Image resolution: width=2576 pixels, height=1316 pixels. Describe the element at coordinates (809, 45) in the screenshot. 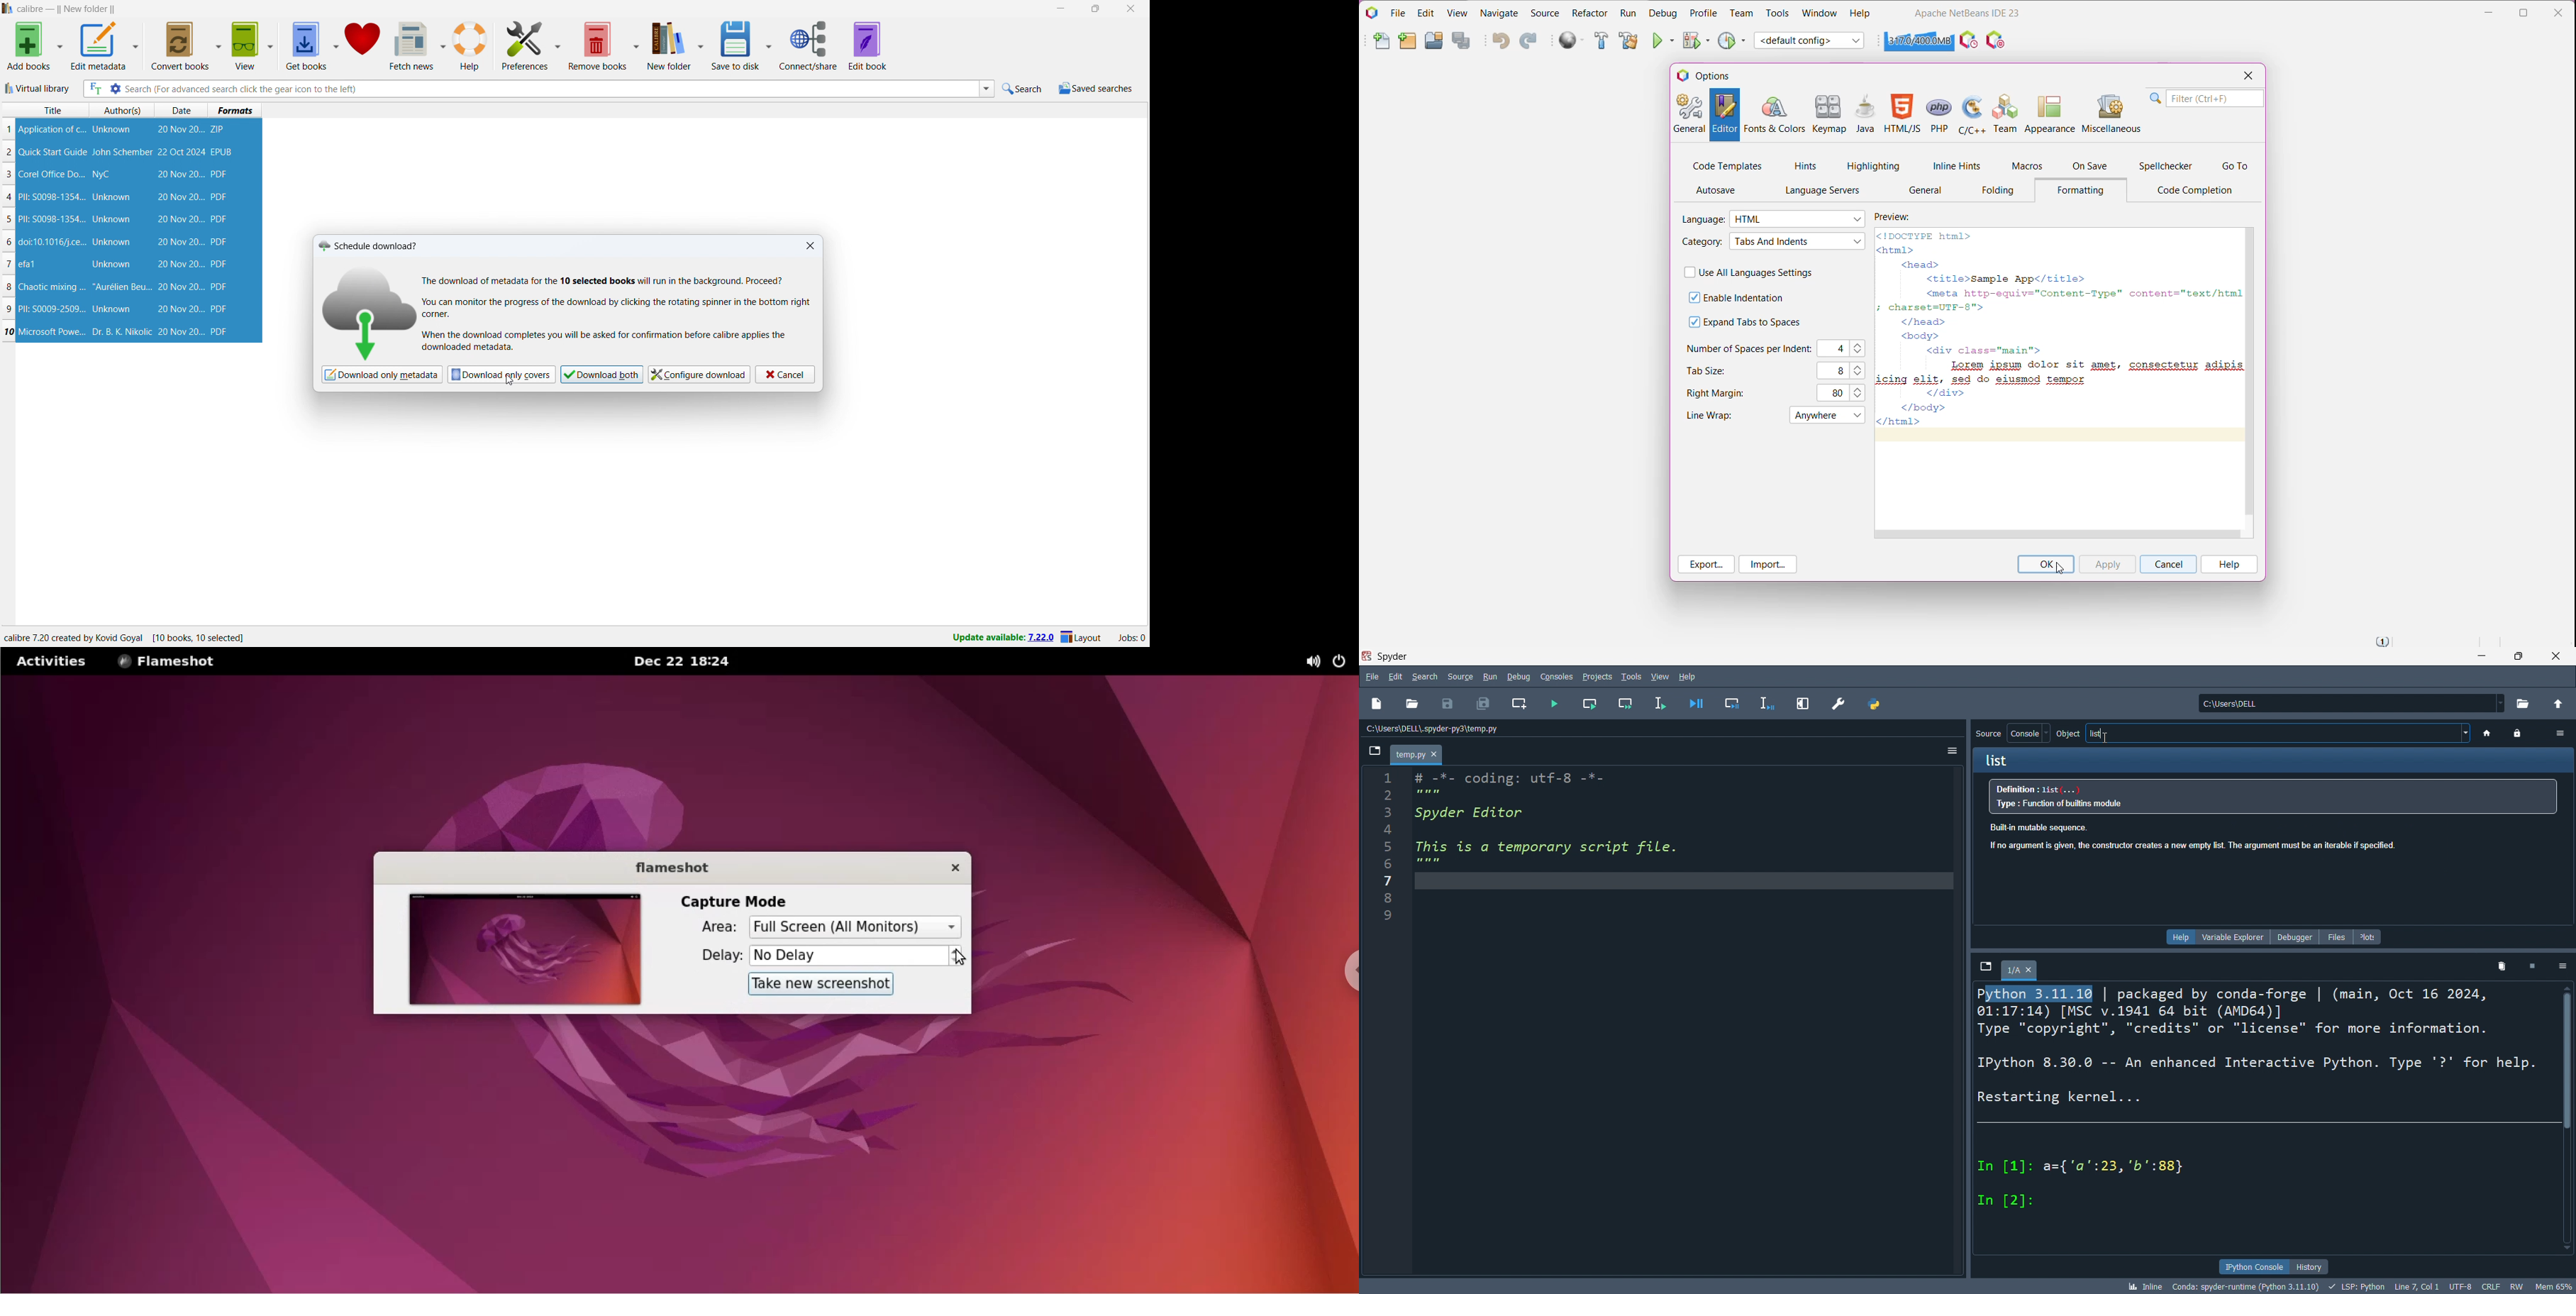

I see `connect/share` at that location.